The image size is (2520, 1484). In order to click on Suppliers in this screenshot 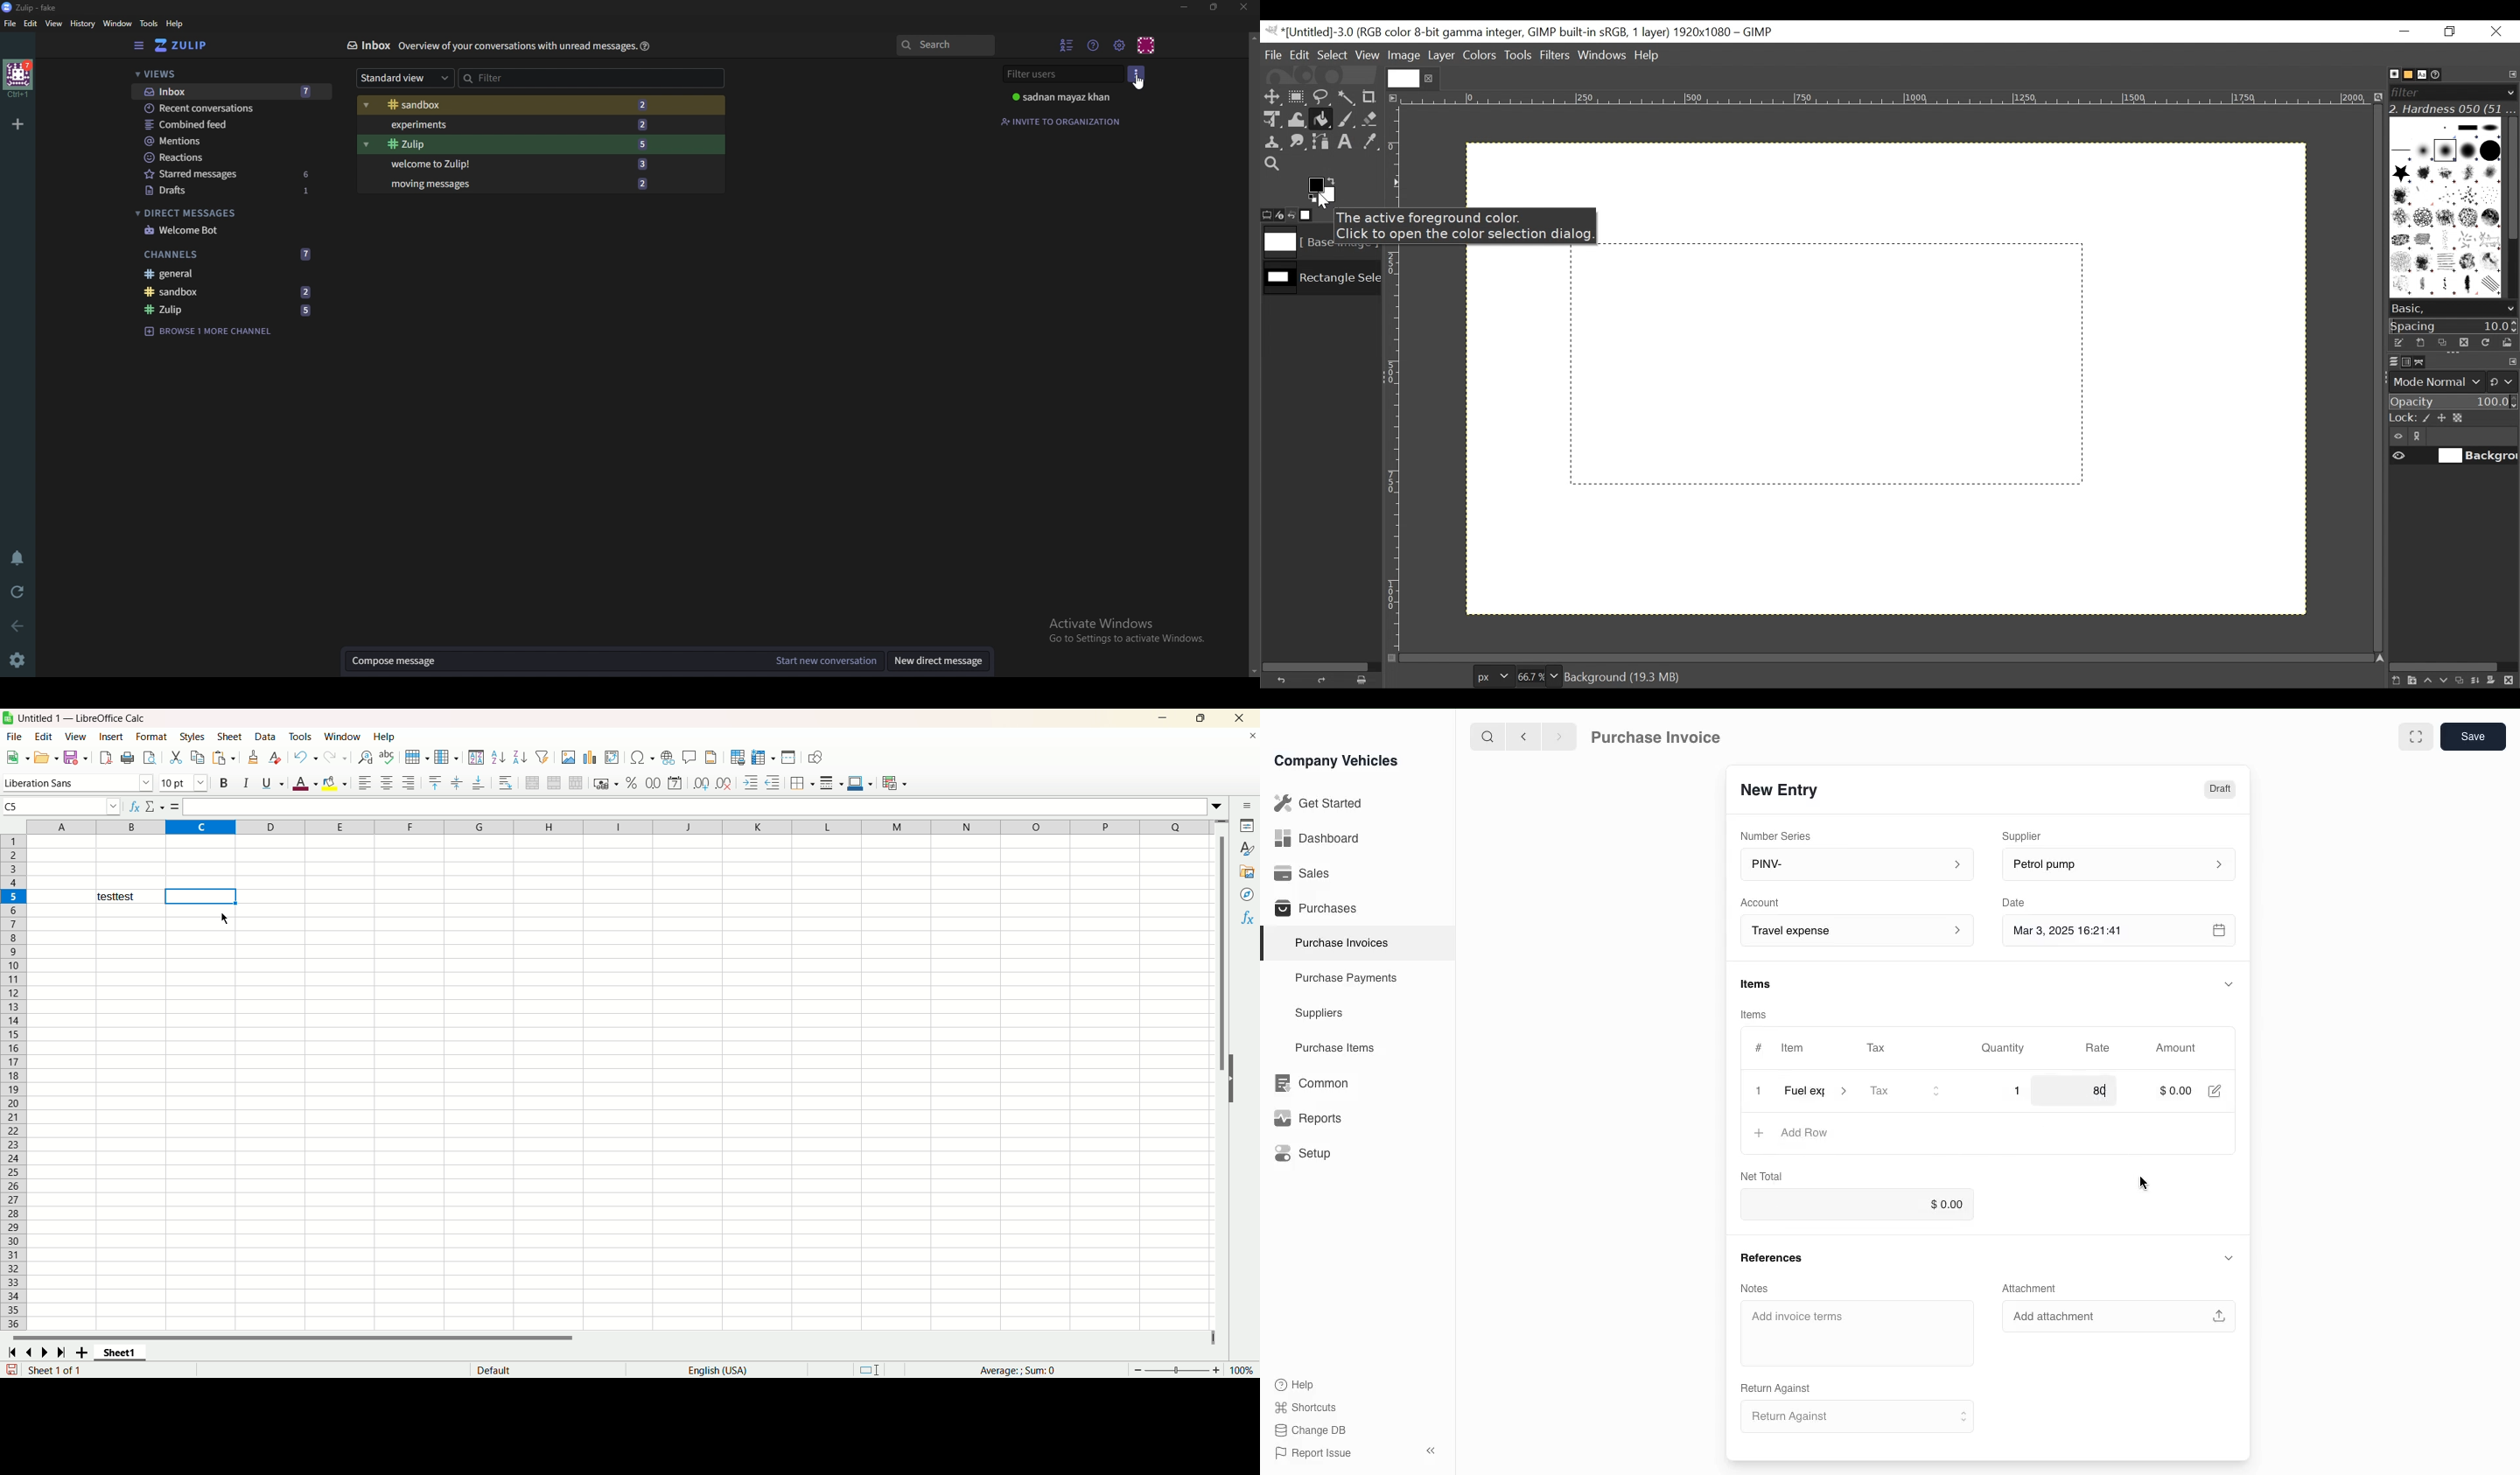, I will do `click(1318, 1014)`.